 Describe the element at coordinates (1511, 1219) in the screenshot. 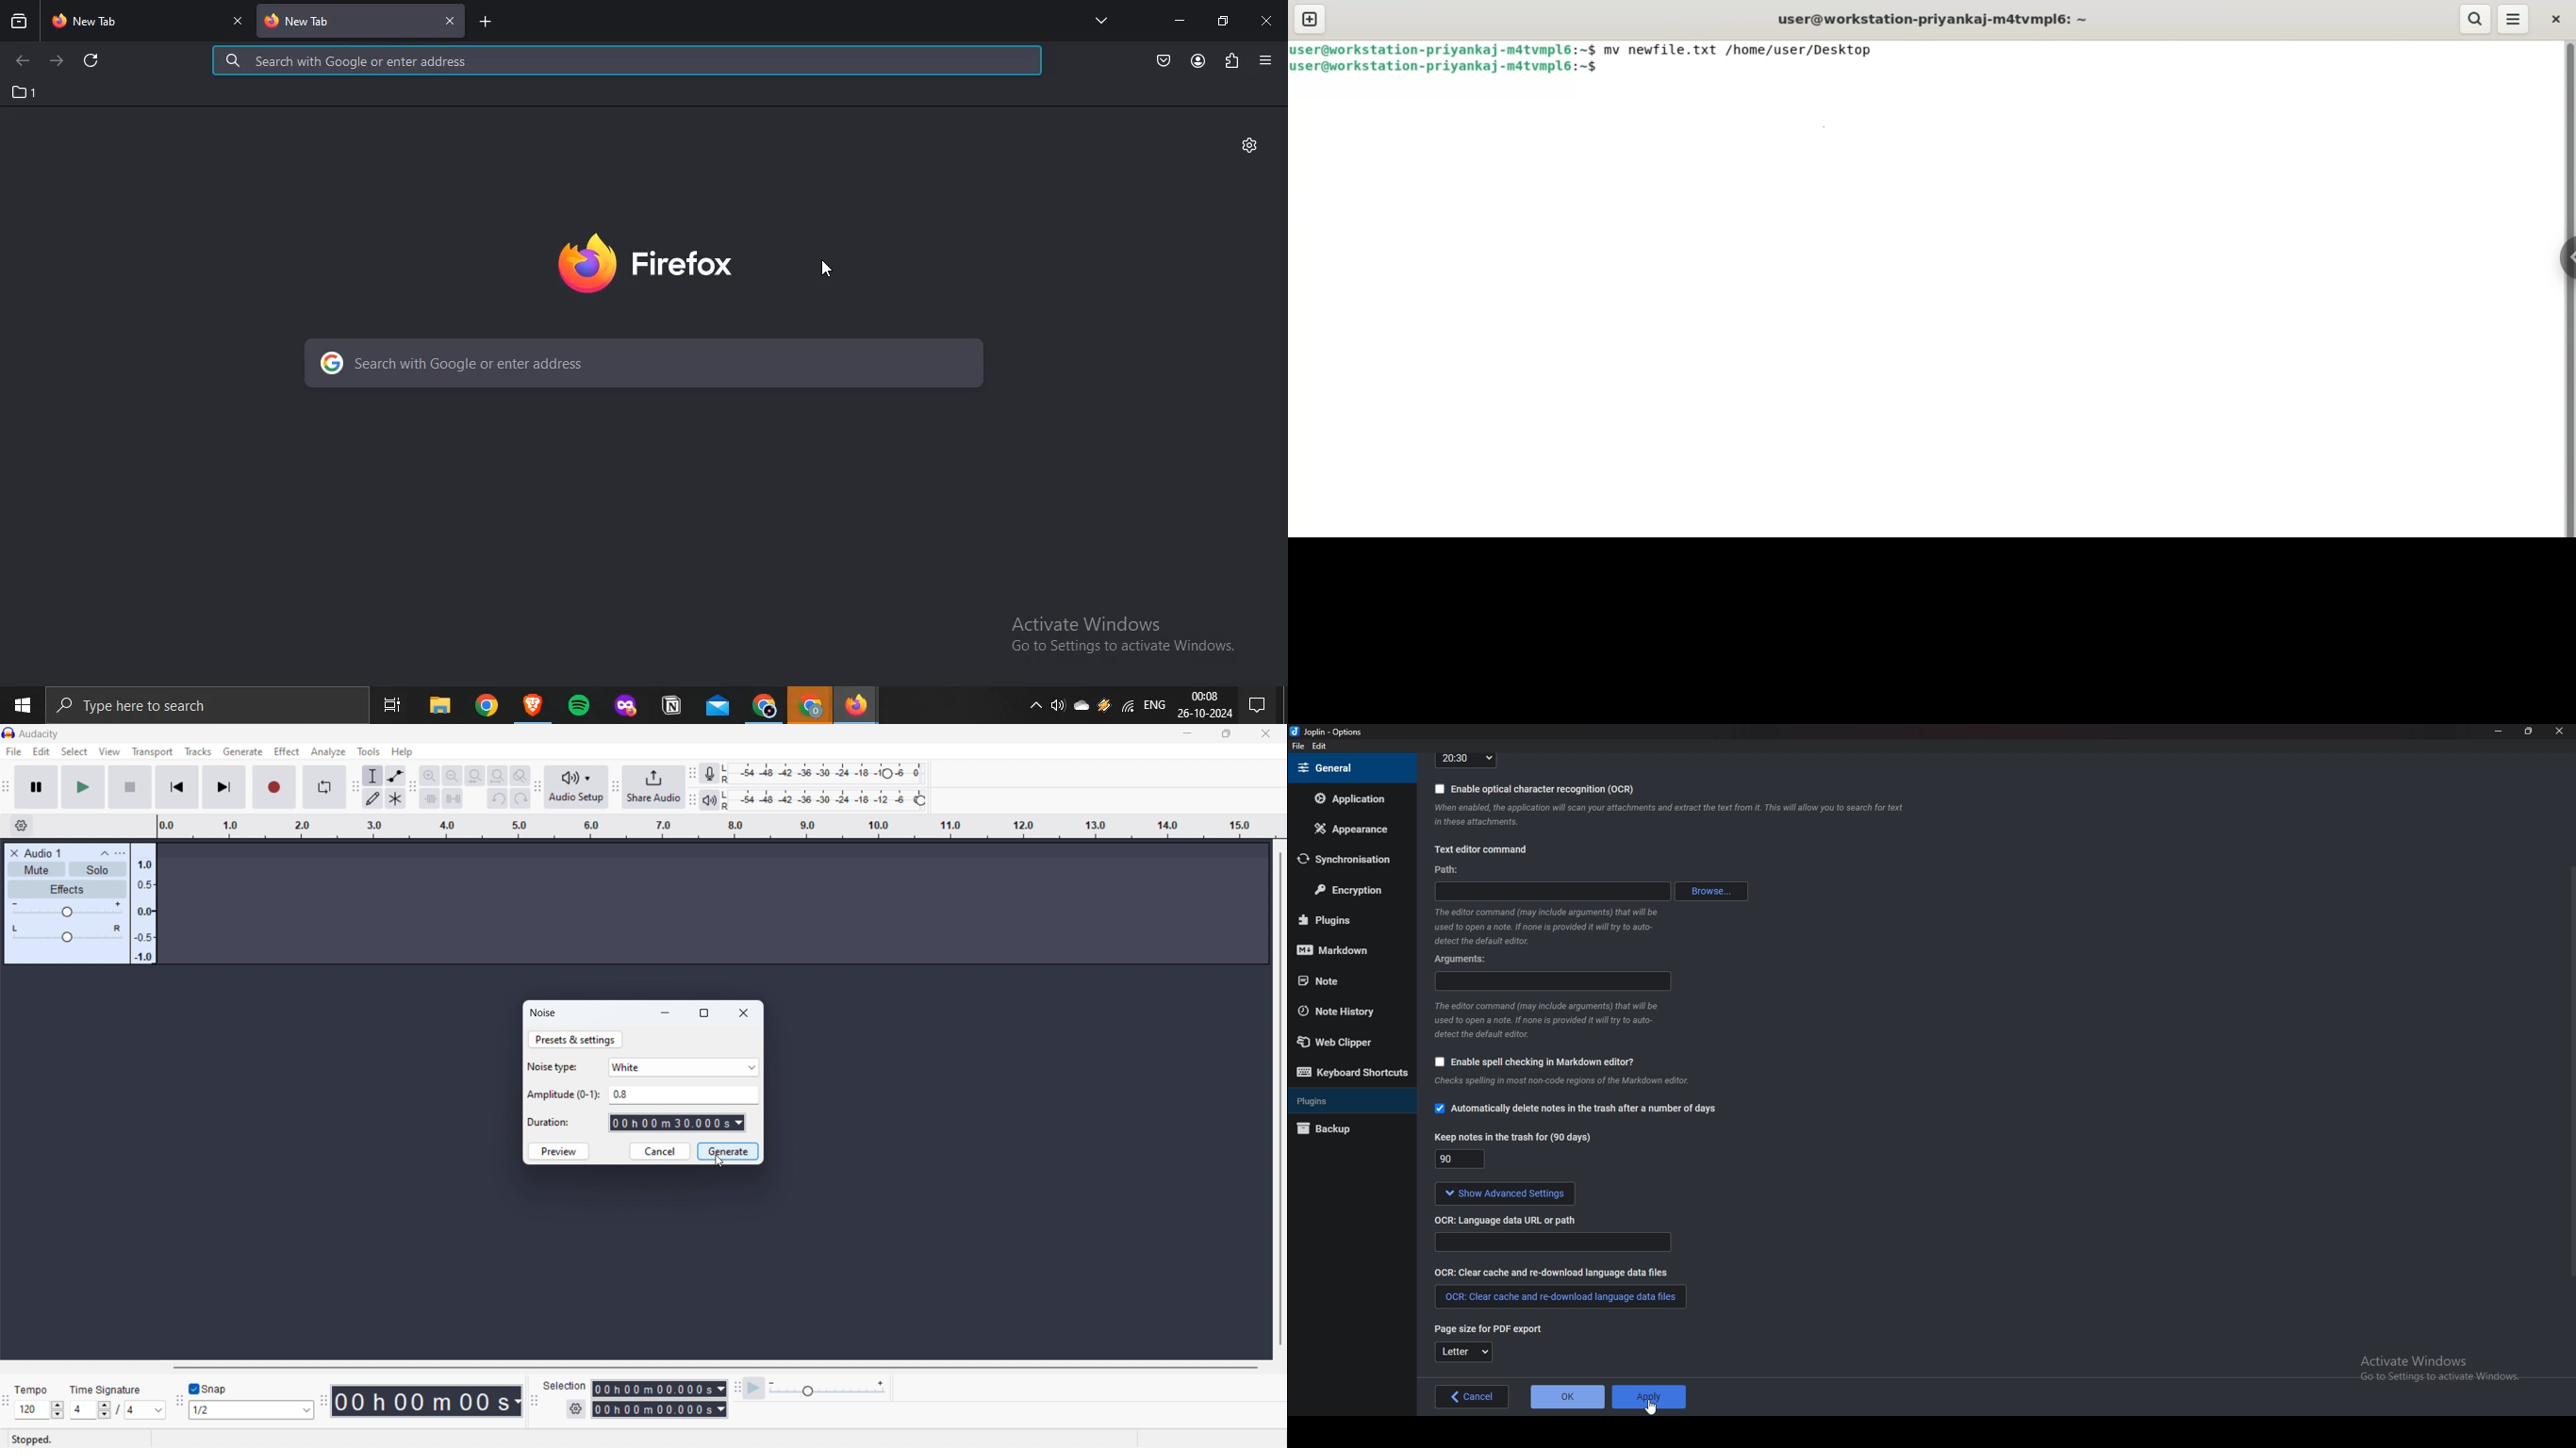

I see `O C R` at that location.